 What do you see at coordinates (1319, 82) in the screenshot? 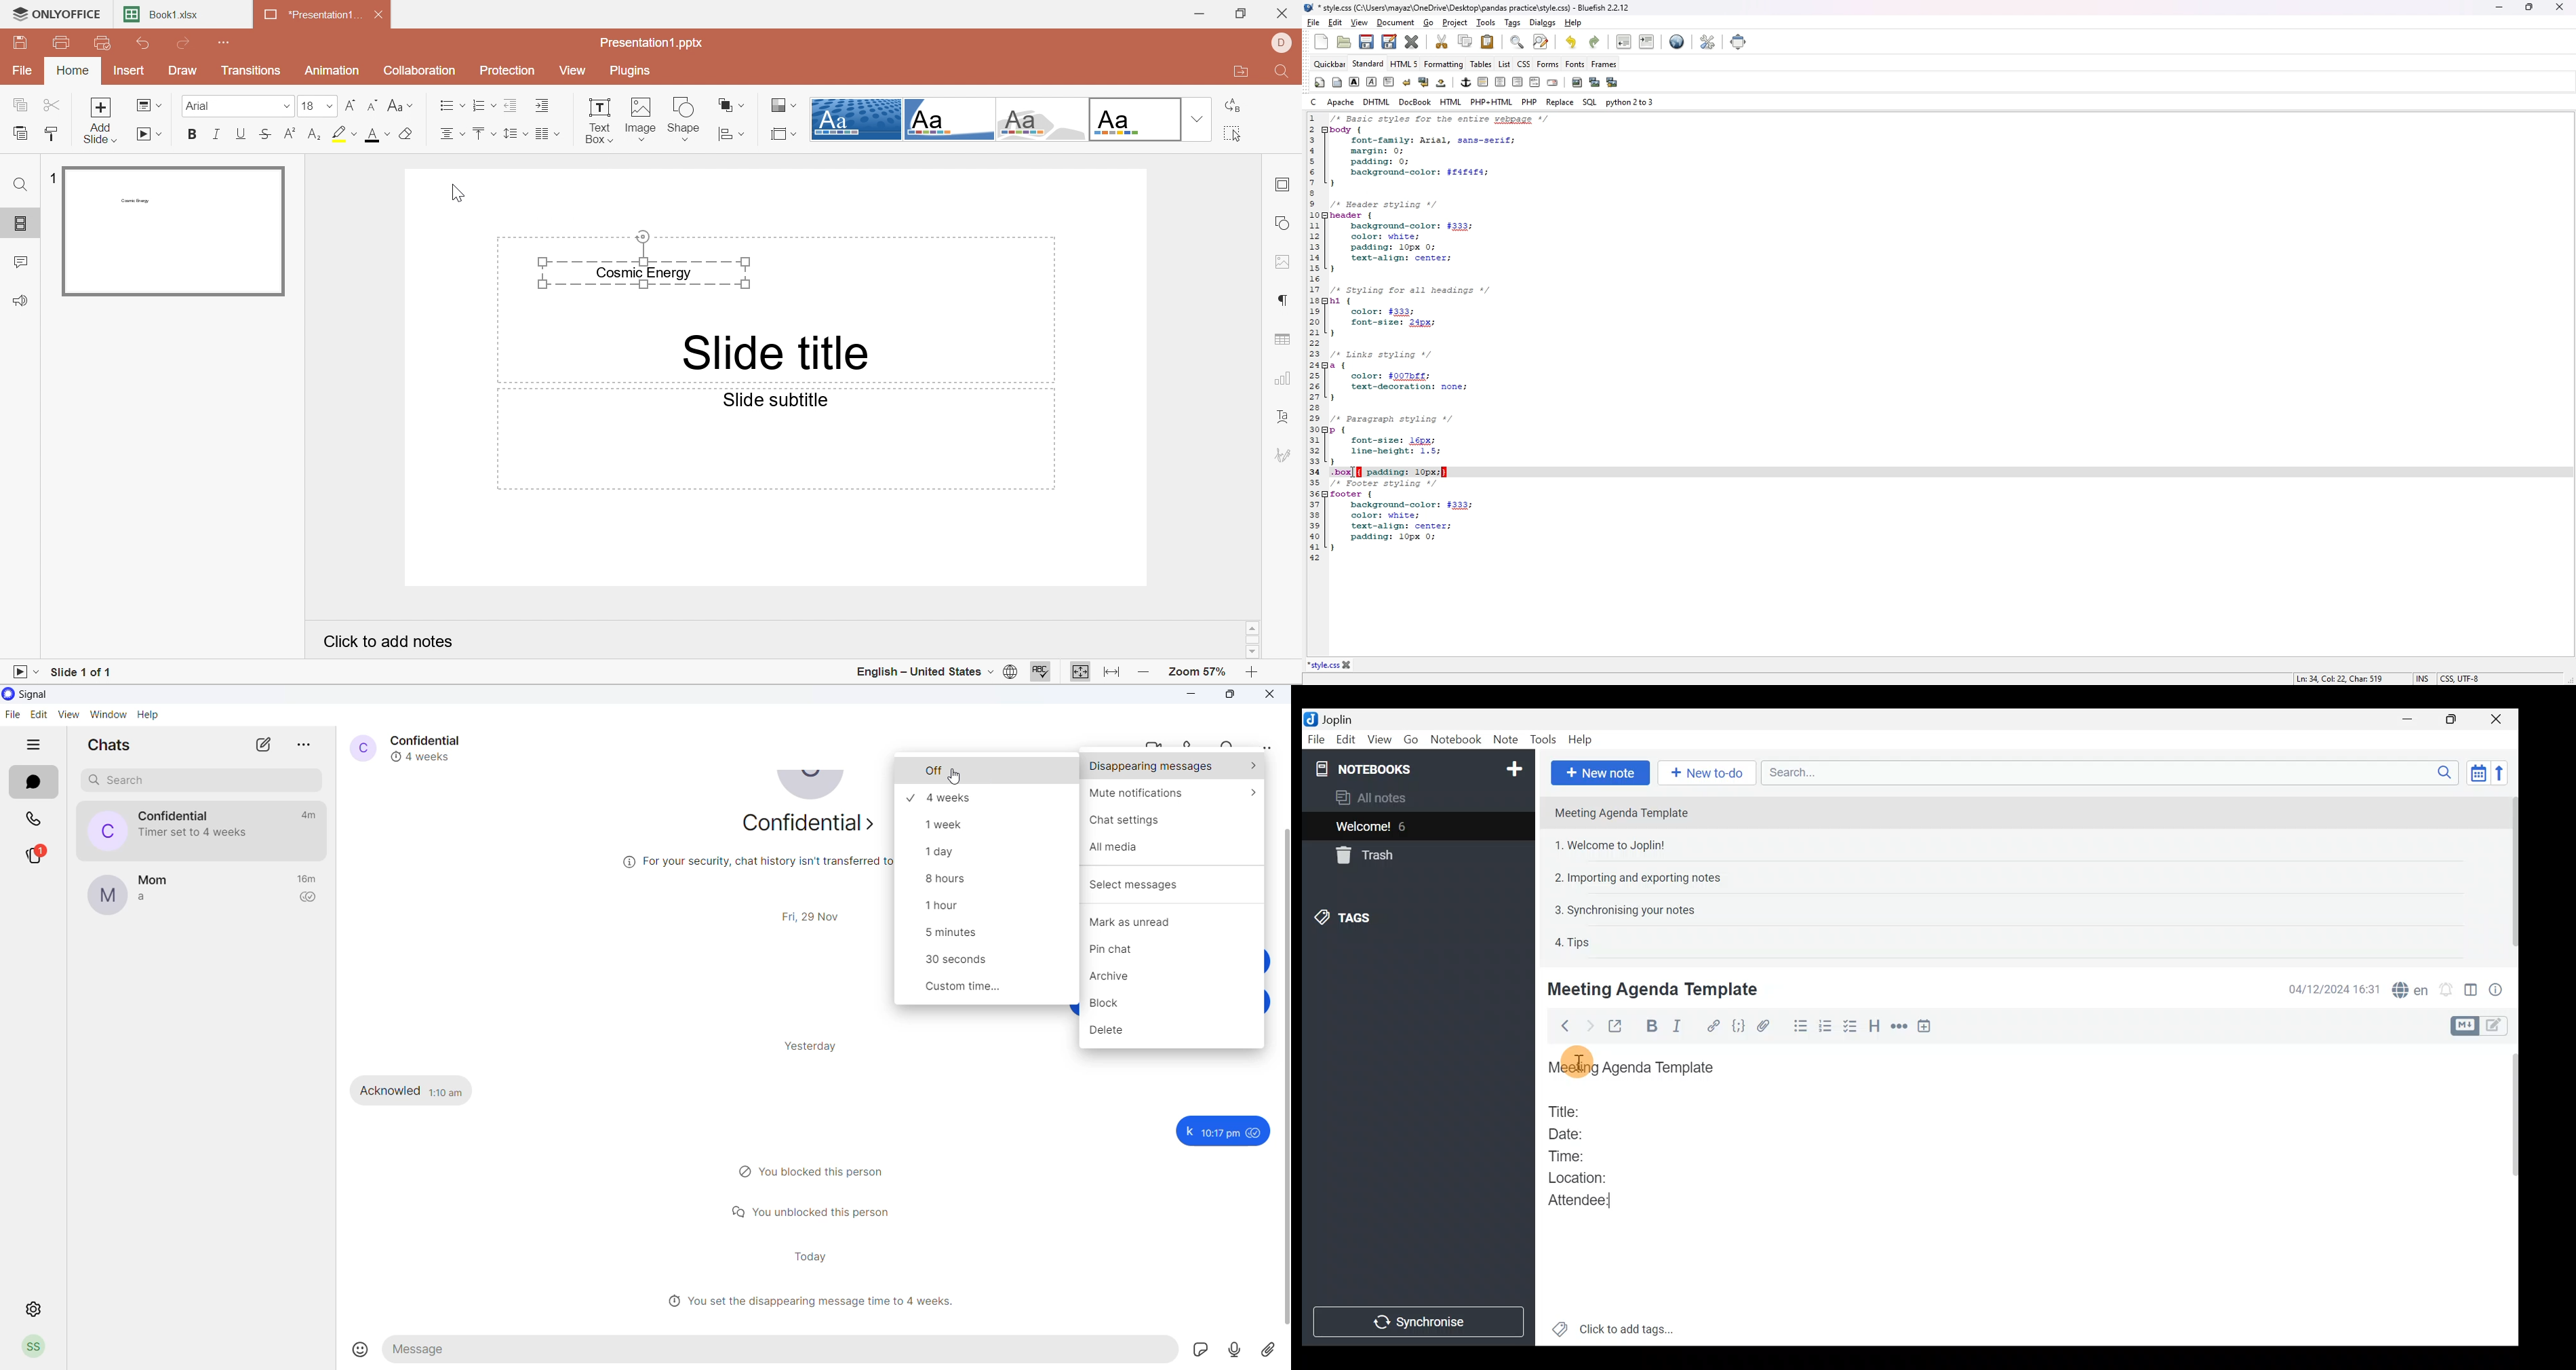
I see `quickbar` at bounding box center [1319, 82].